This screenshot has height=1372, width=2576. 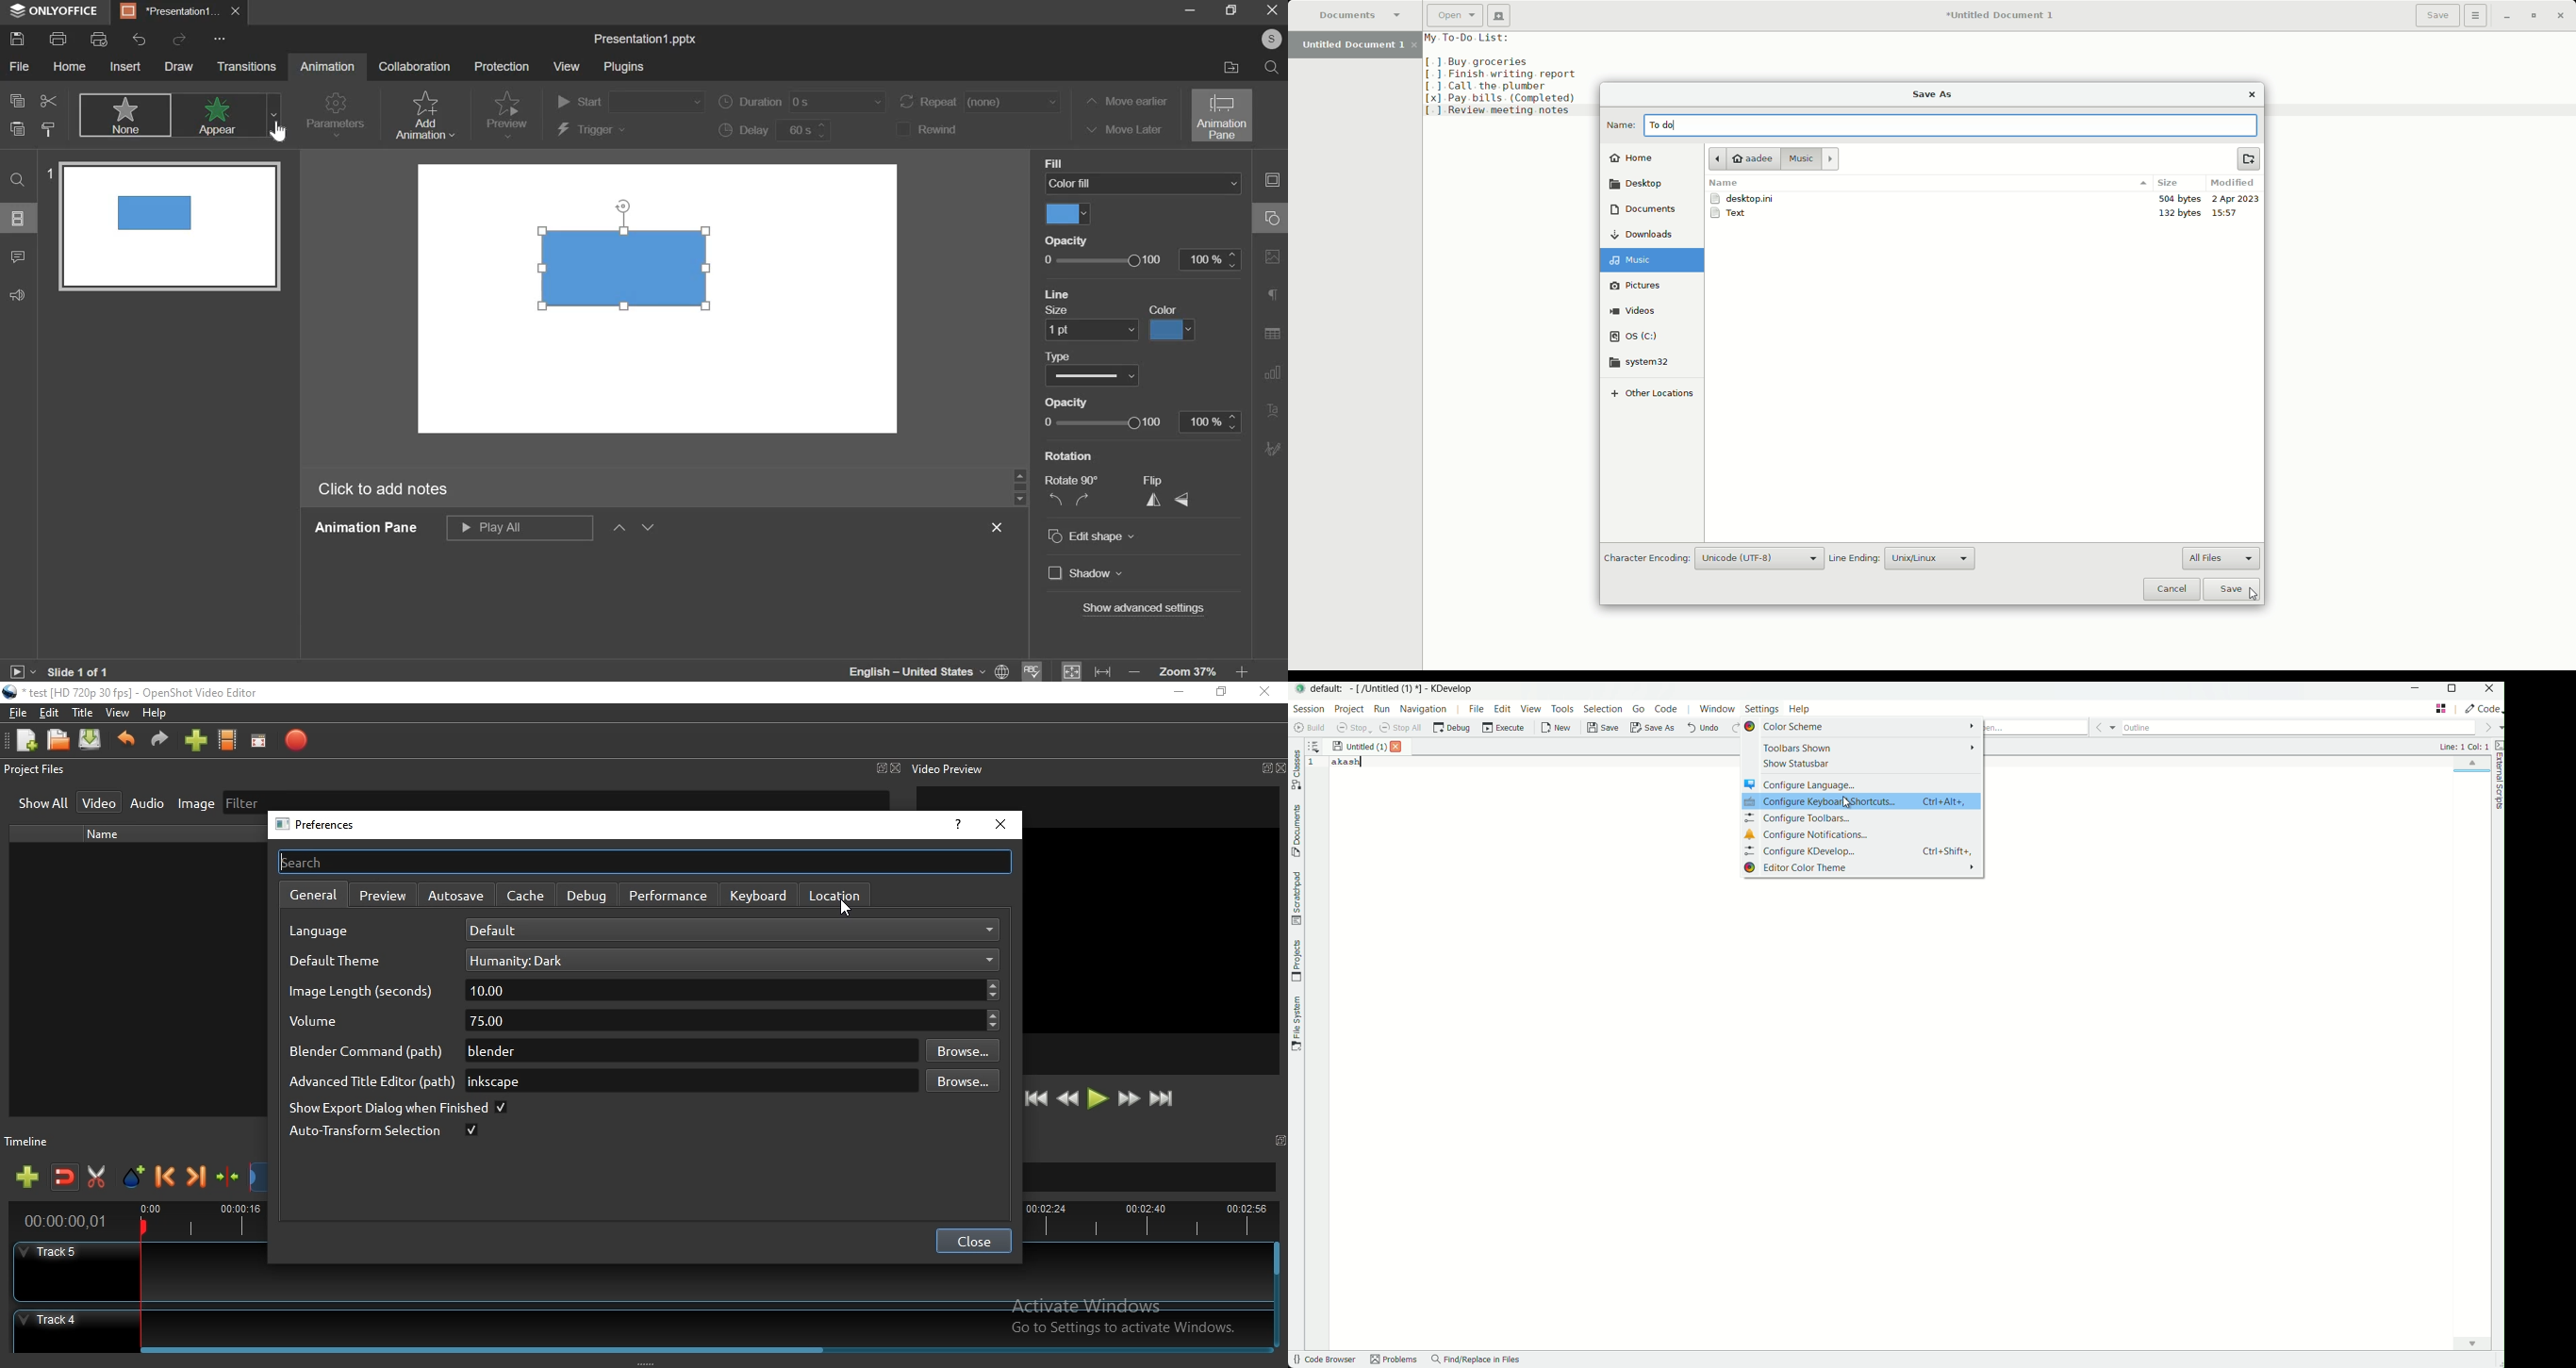 I want to click on Line, so click(x=1060, y=294).